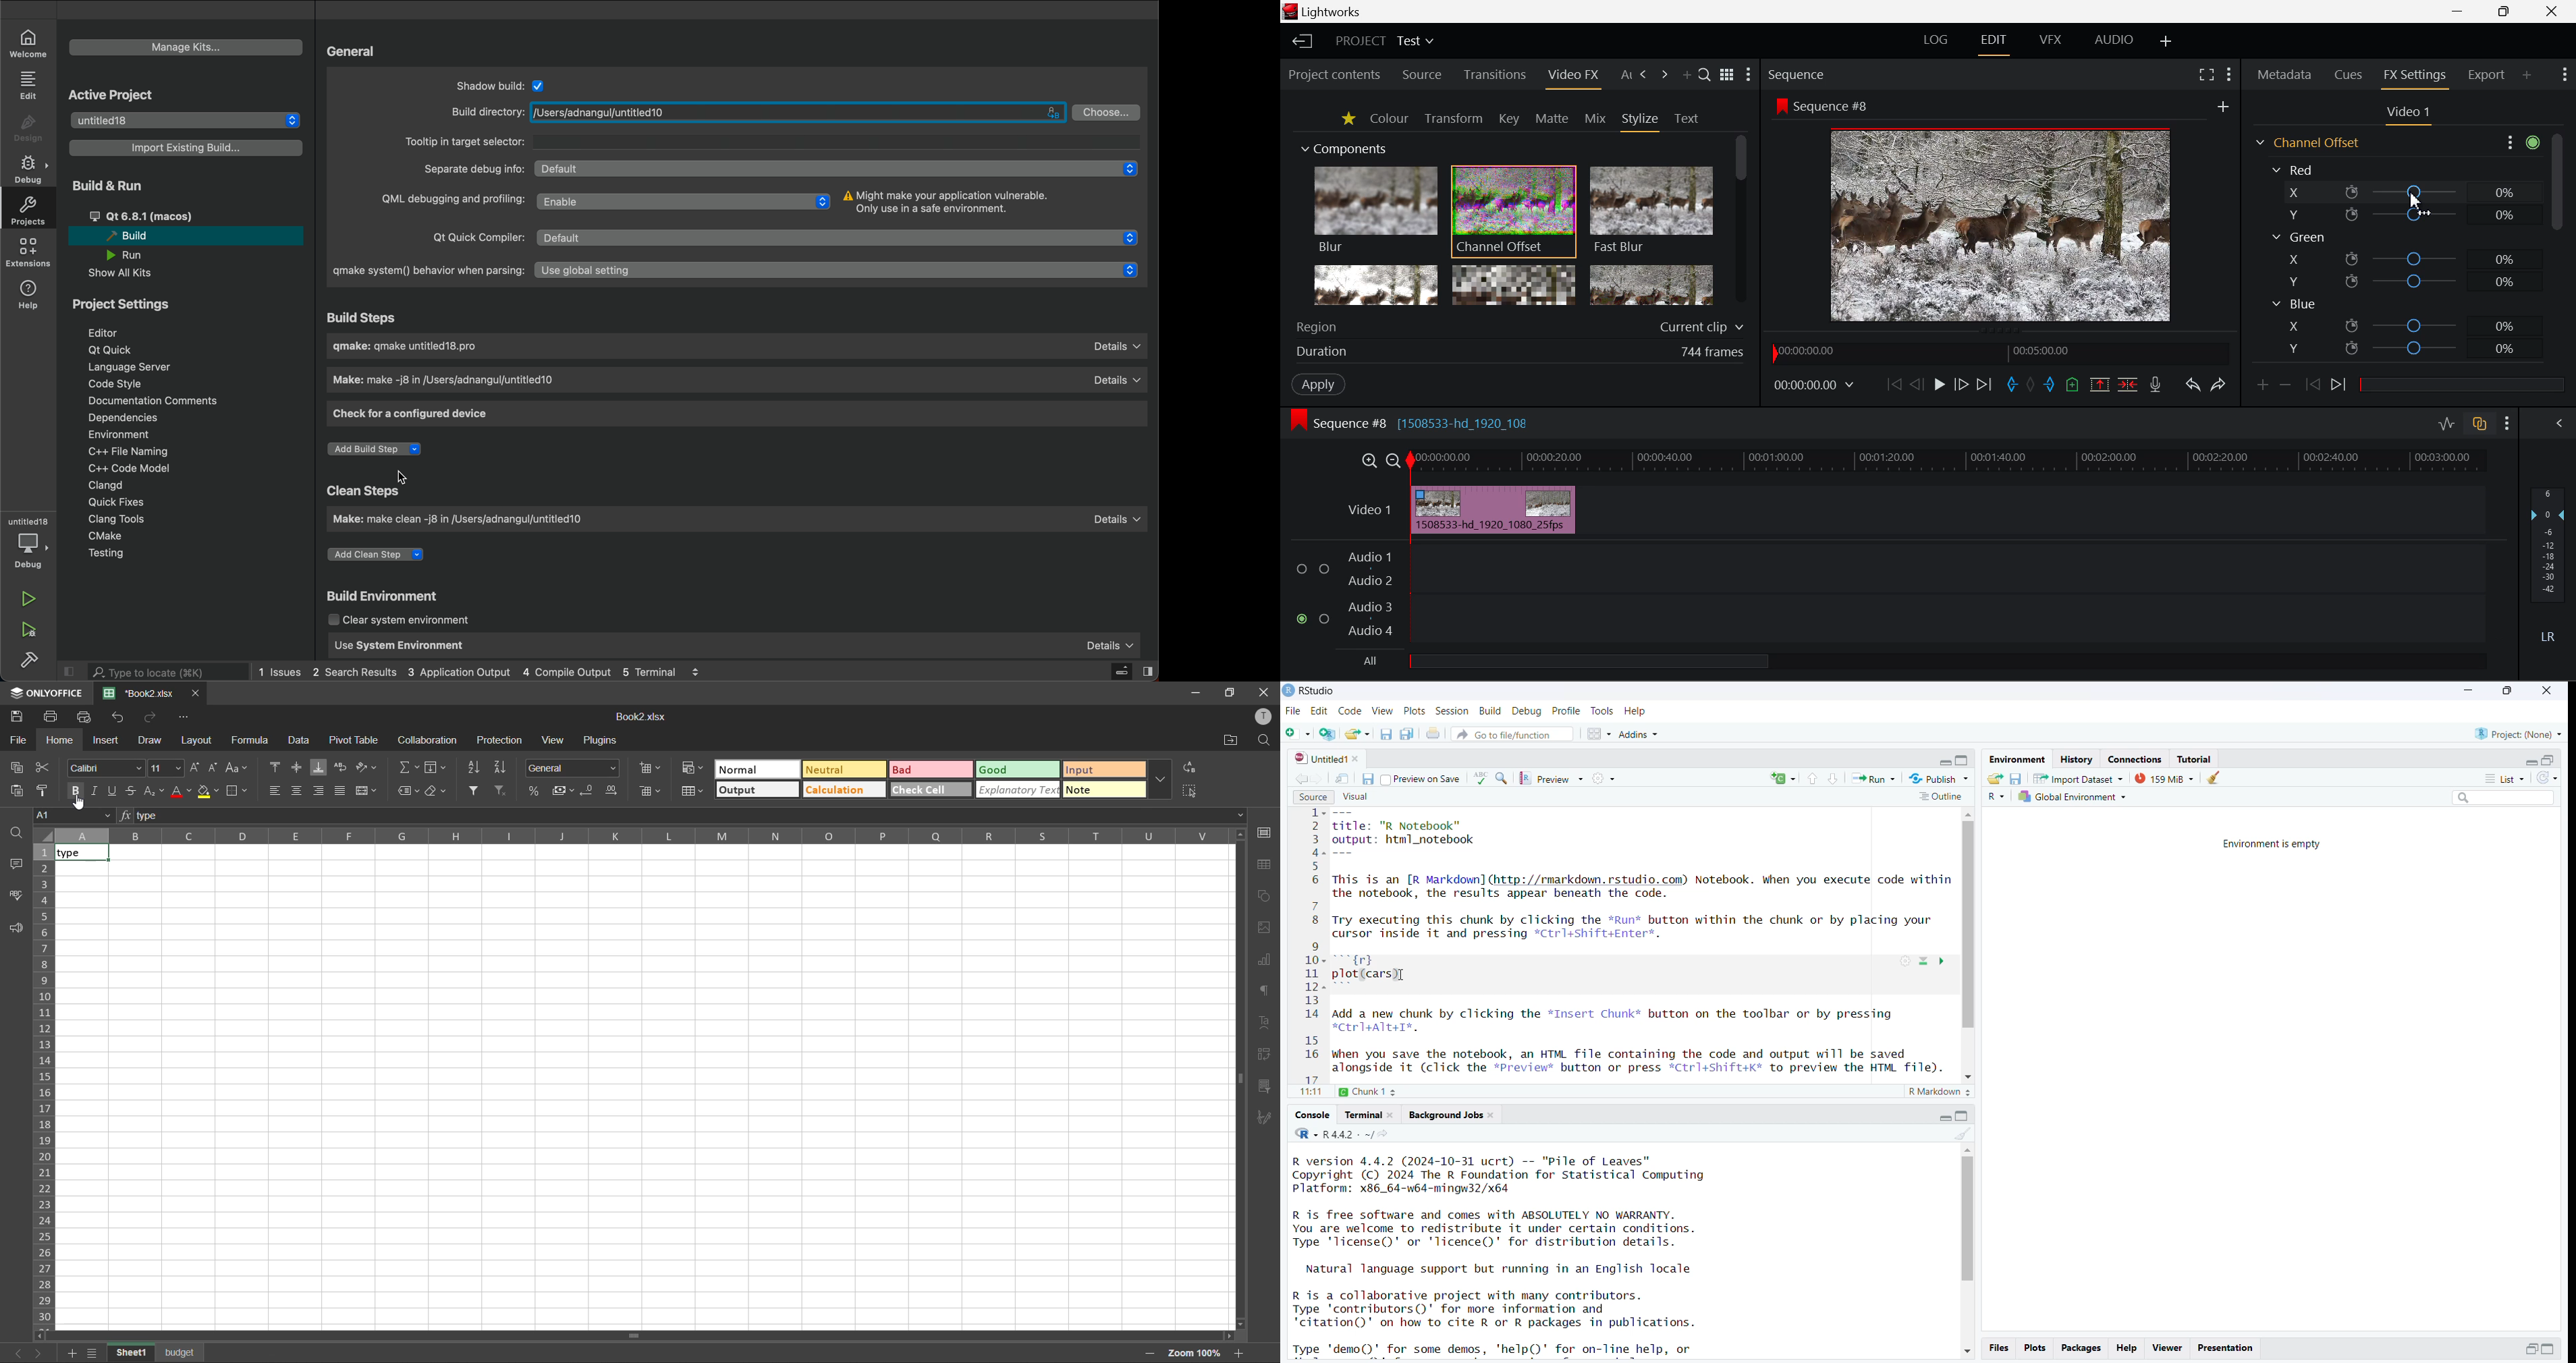 This screenshot has width=2576, height=1372. Describe the element at coordinates (2469, 692) in the screenshot. I see `minimize` at that location.